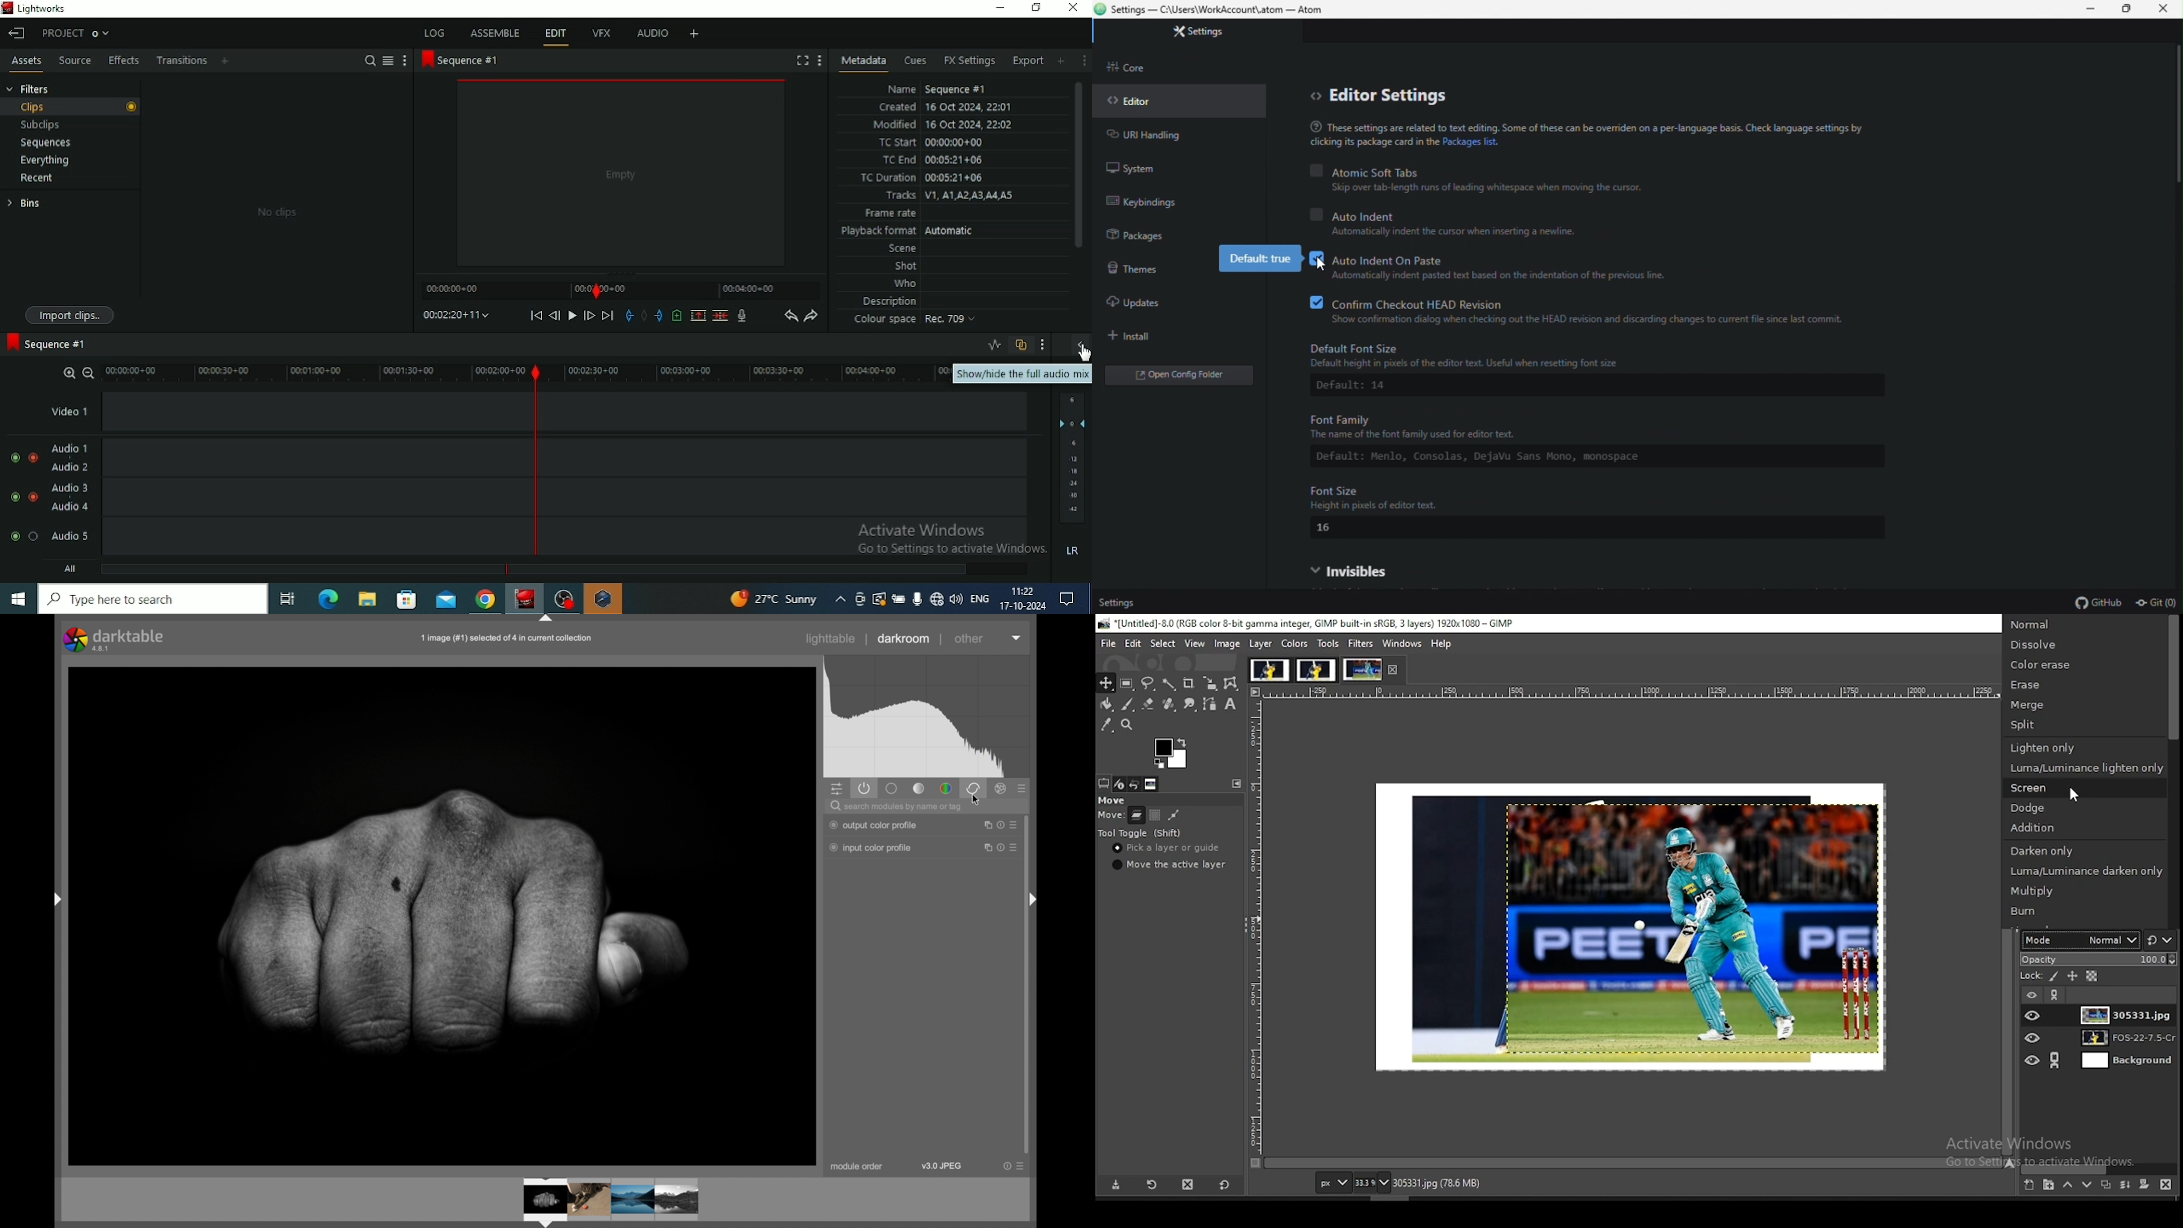  Describe the element at coordinates (2160, 604) in the screenshot. I see `git` at that location.